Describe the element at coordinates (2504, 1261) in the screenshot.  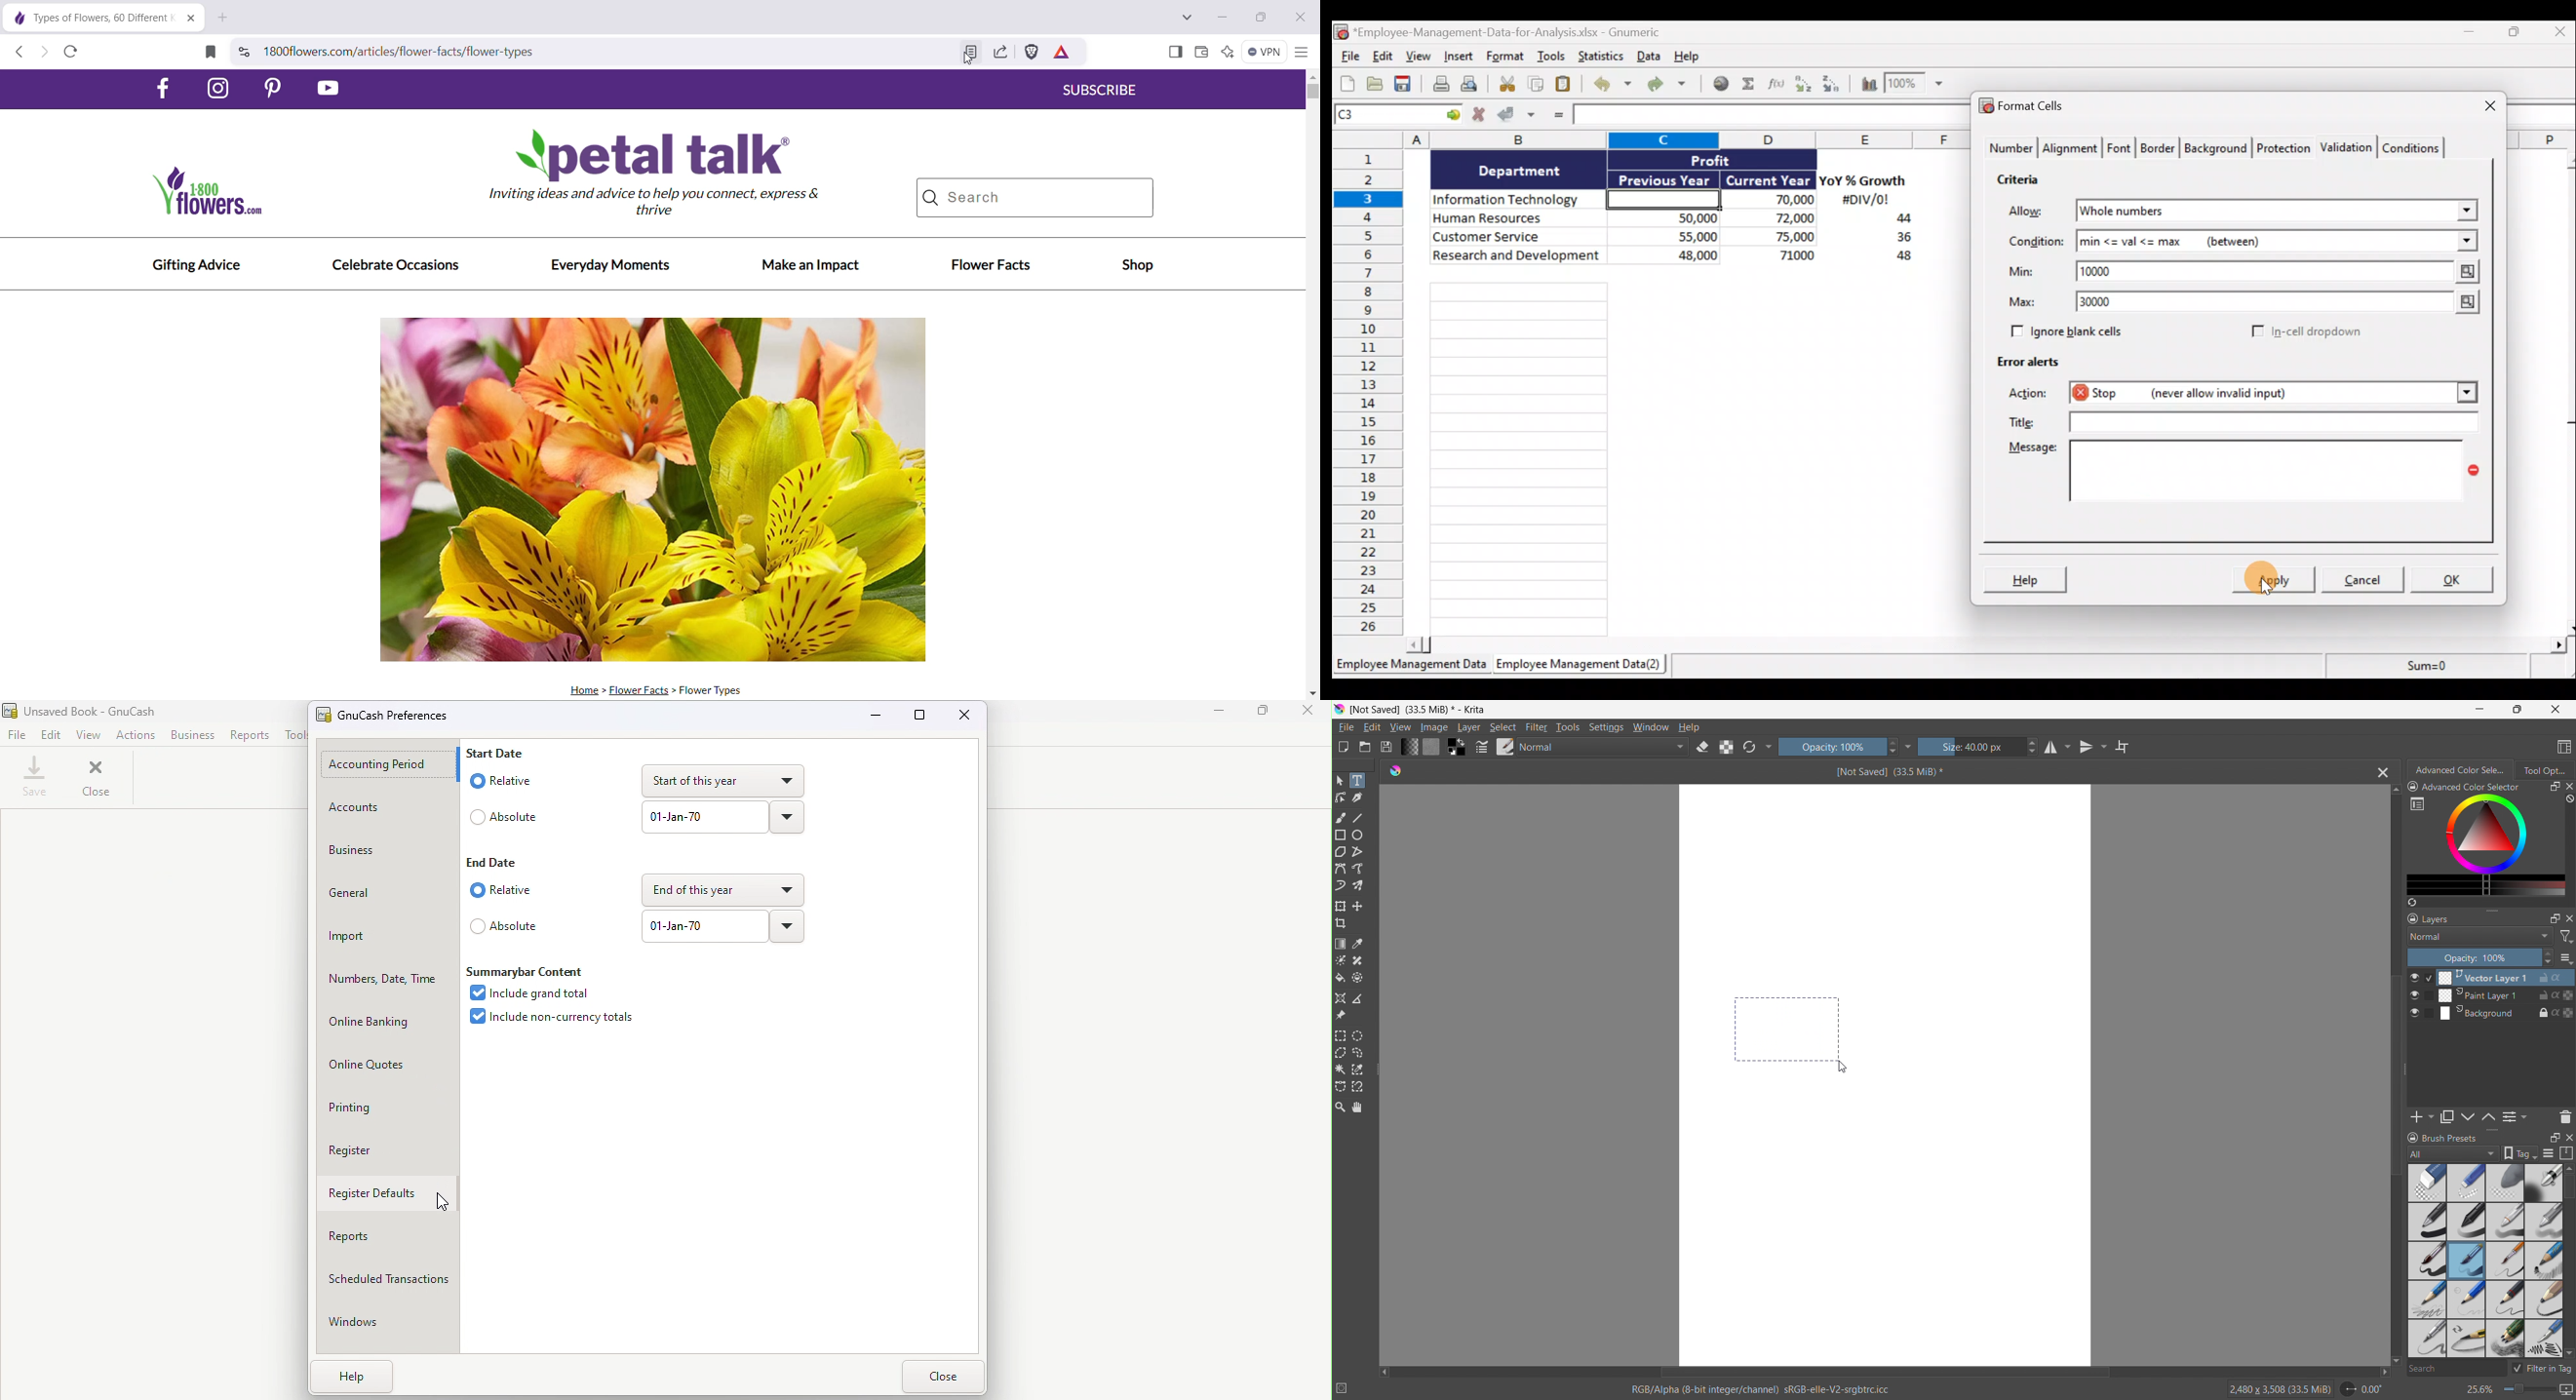
I see `small pin brush` at that location.